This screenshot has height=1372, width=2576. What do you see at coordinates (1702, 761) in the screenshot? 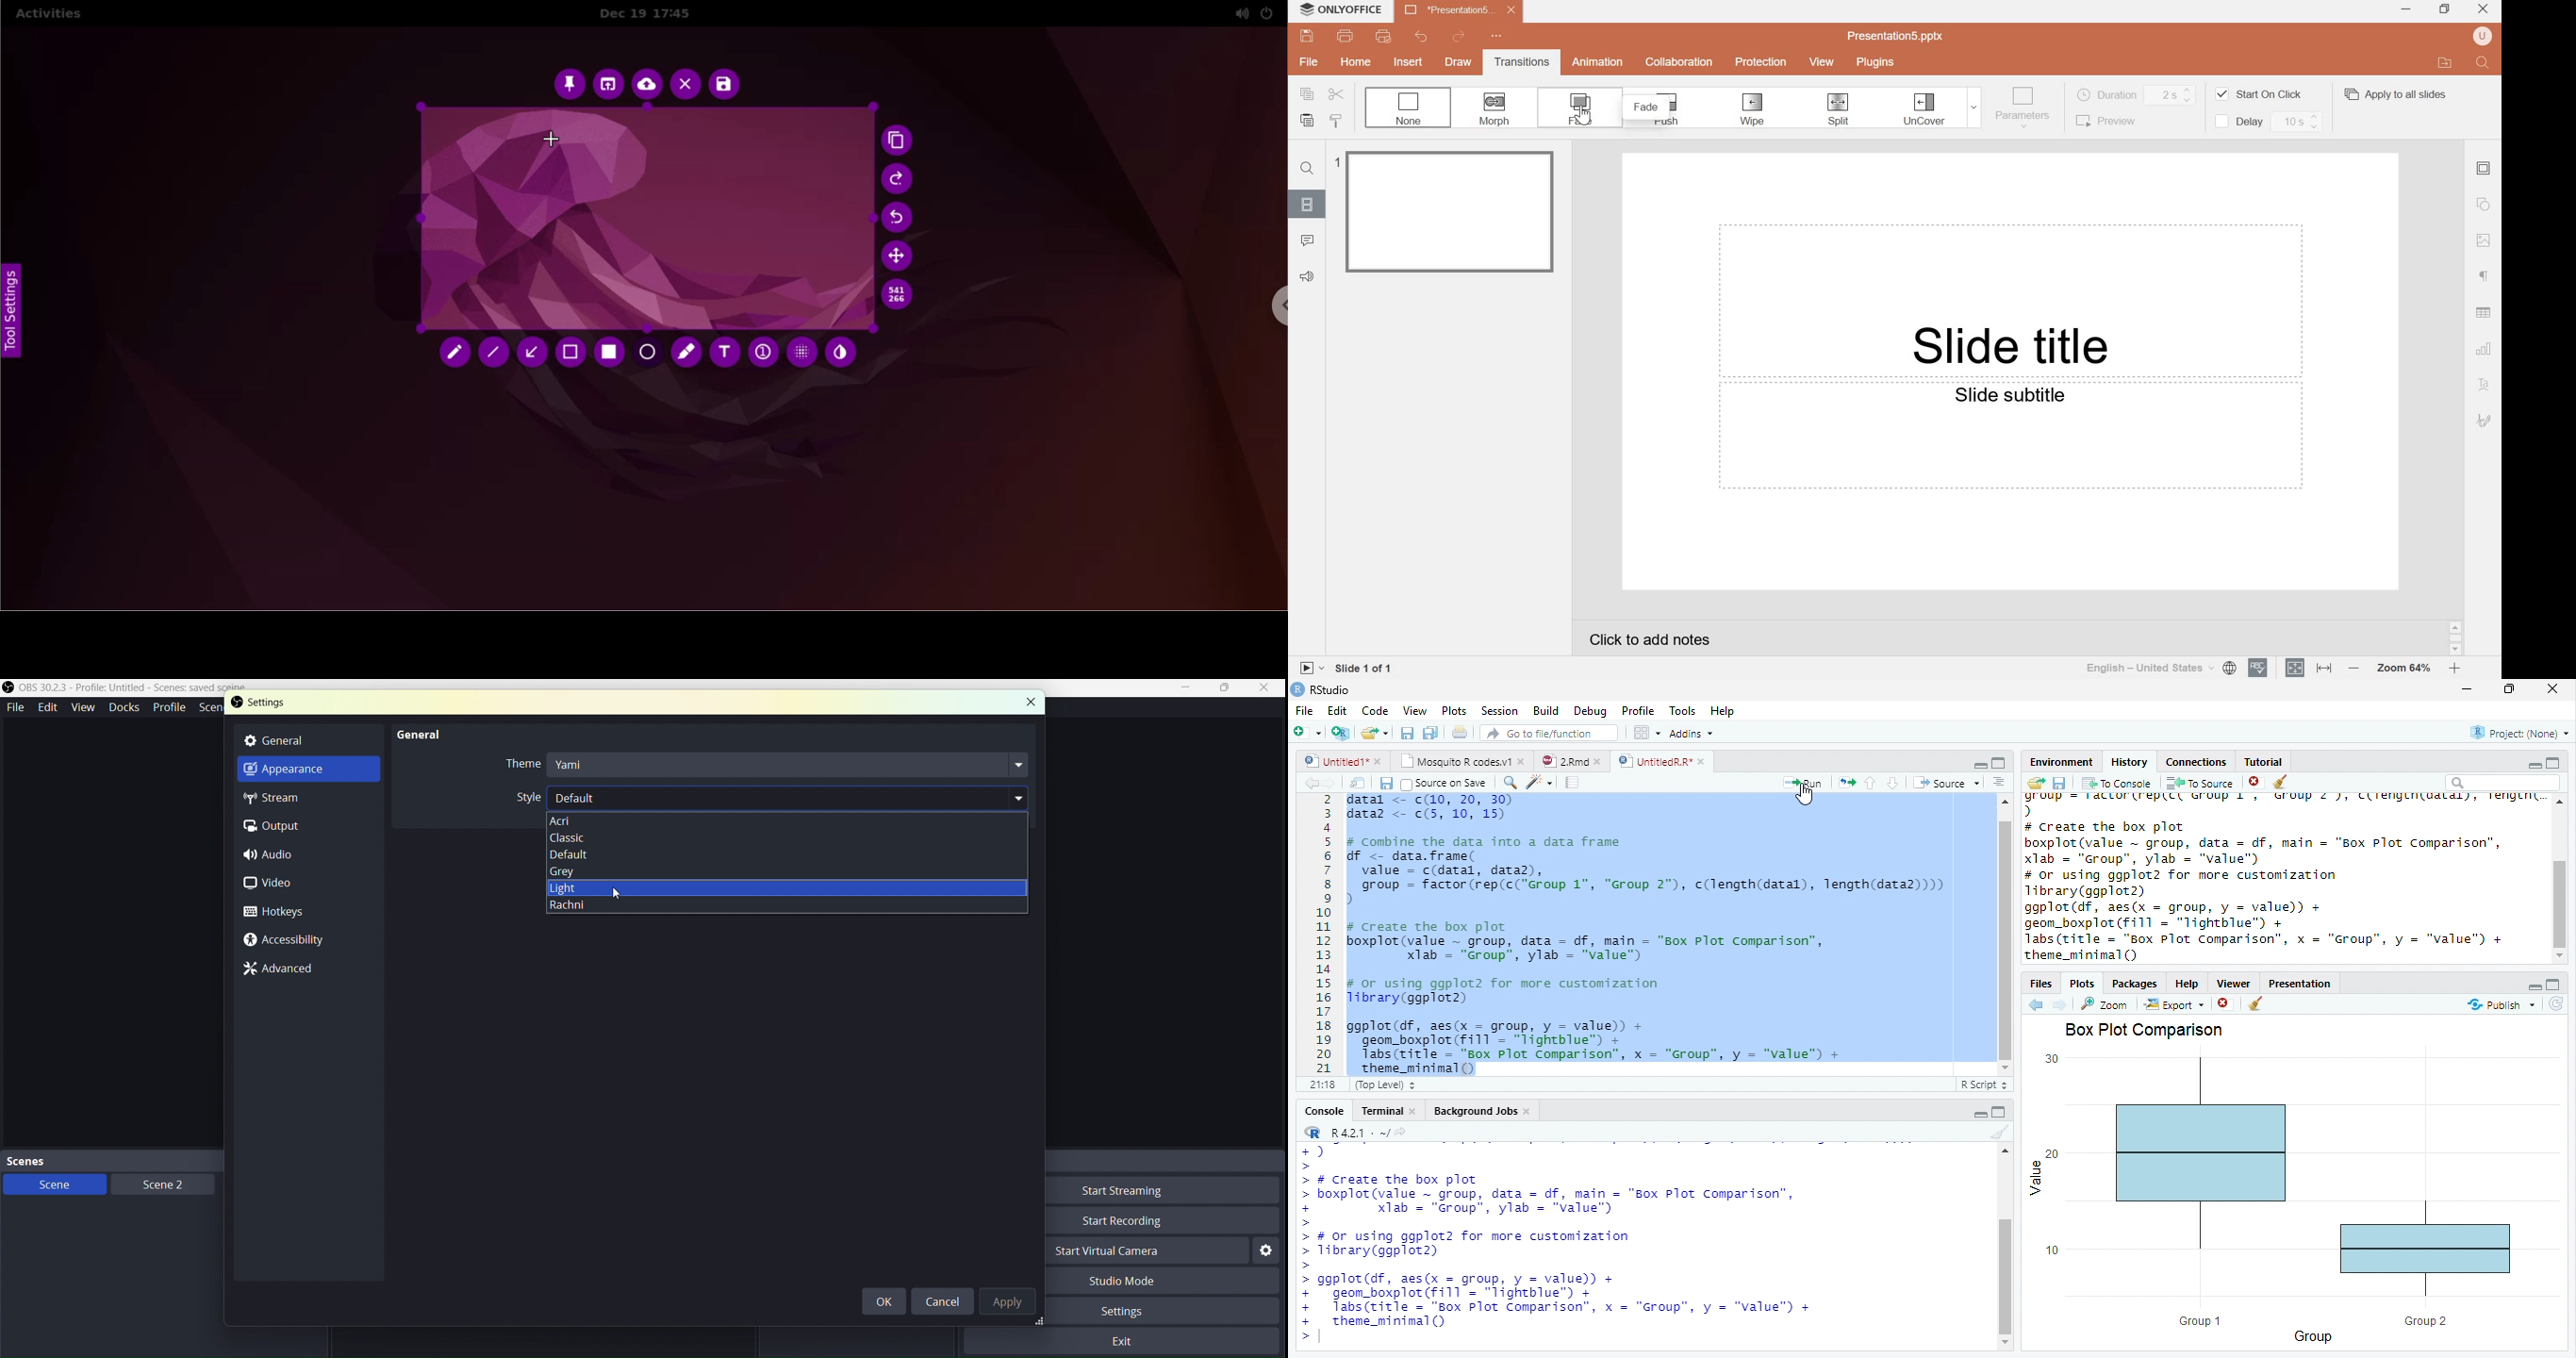
I see `close` at bounding box center [1702, 761].